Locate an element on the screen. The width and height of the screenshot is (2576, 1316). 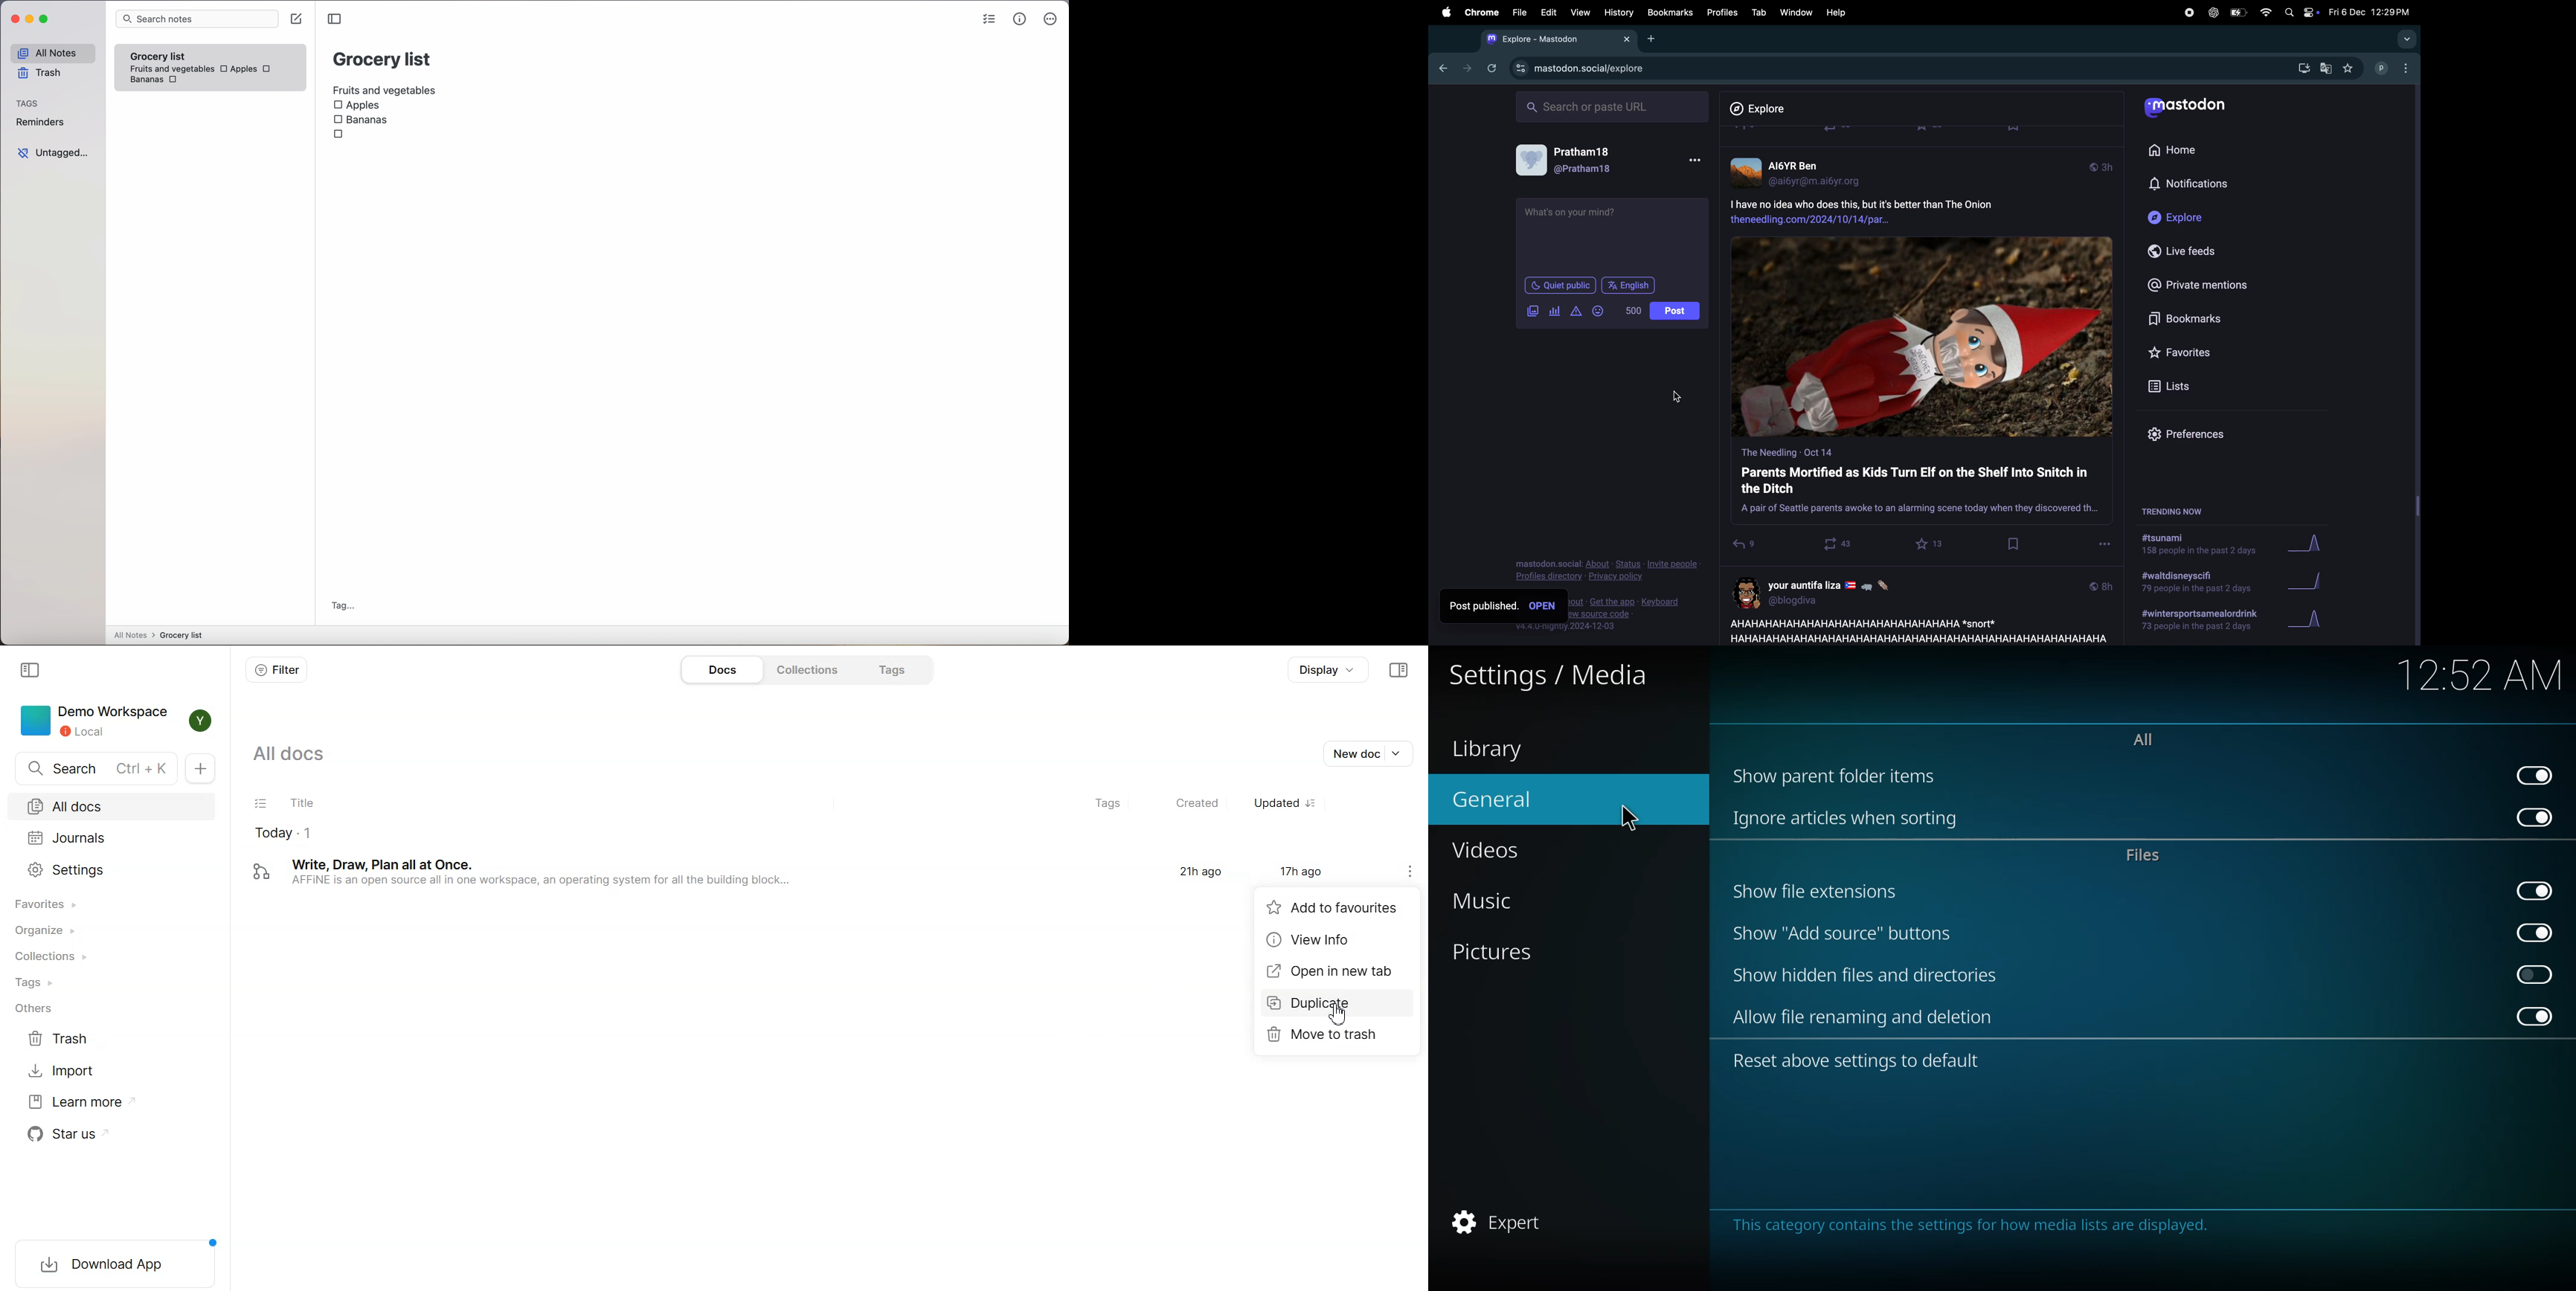
Journals is located at coordinates (112, 837).